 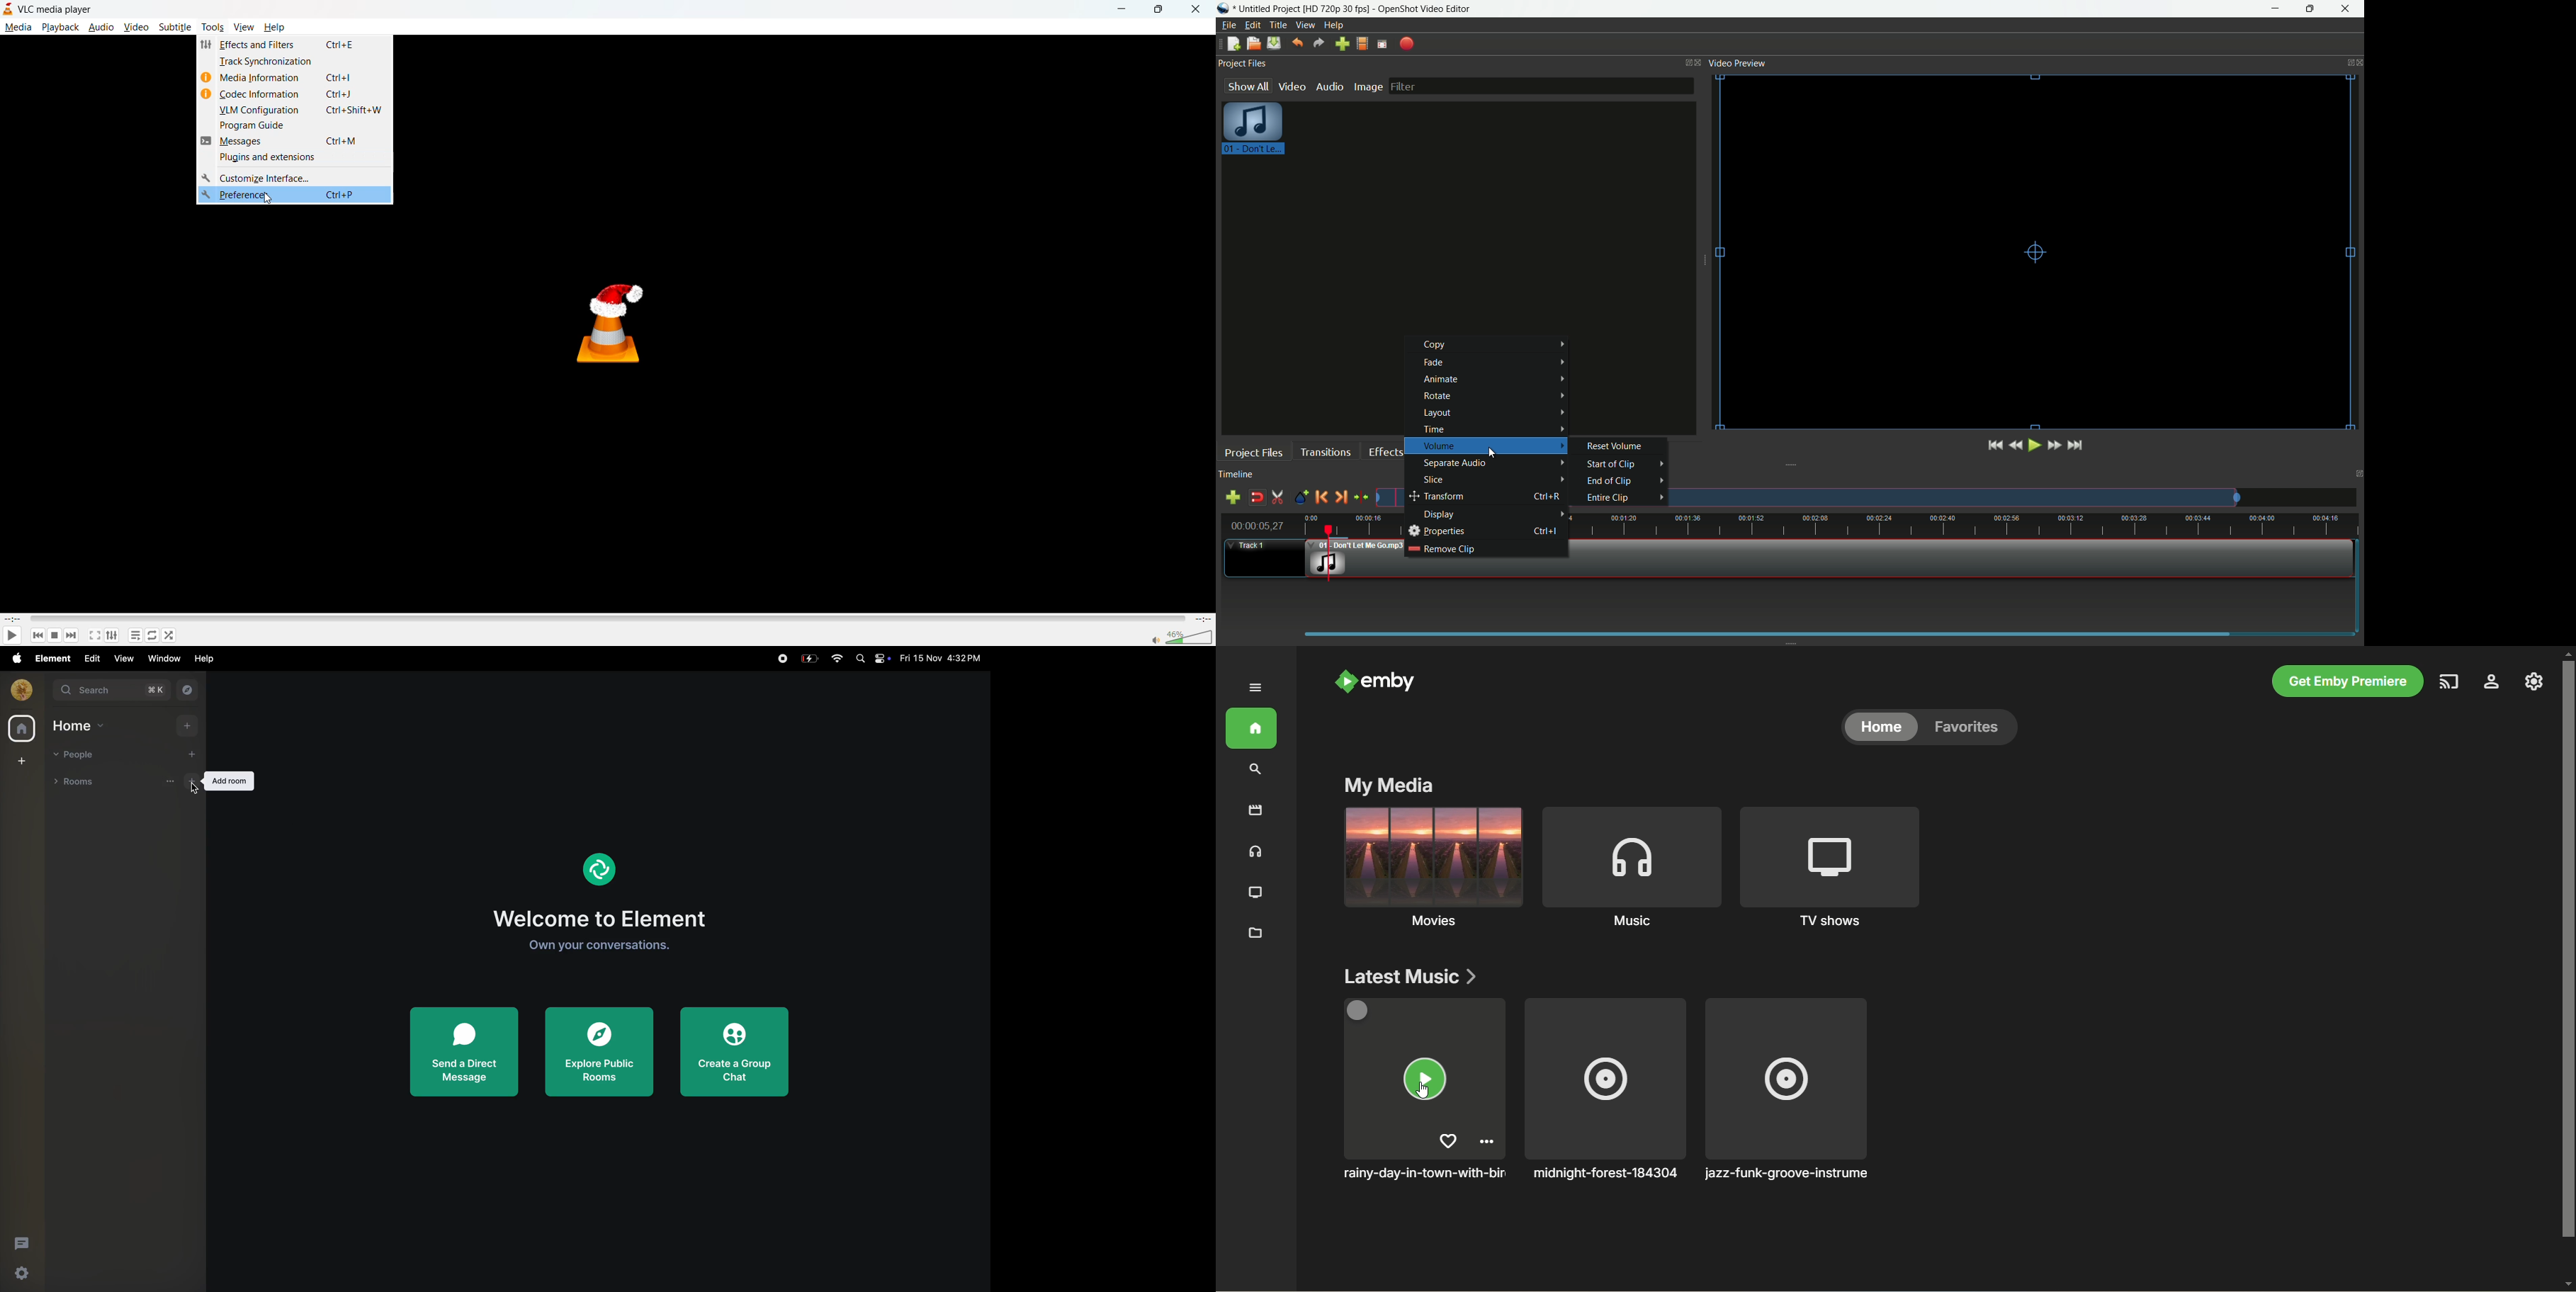 I want to click on create marker, so click(x=1299, y=498).